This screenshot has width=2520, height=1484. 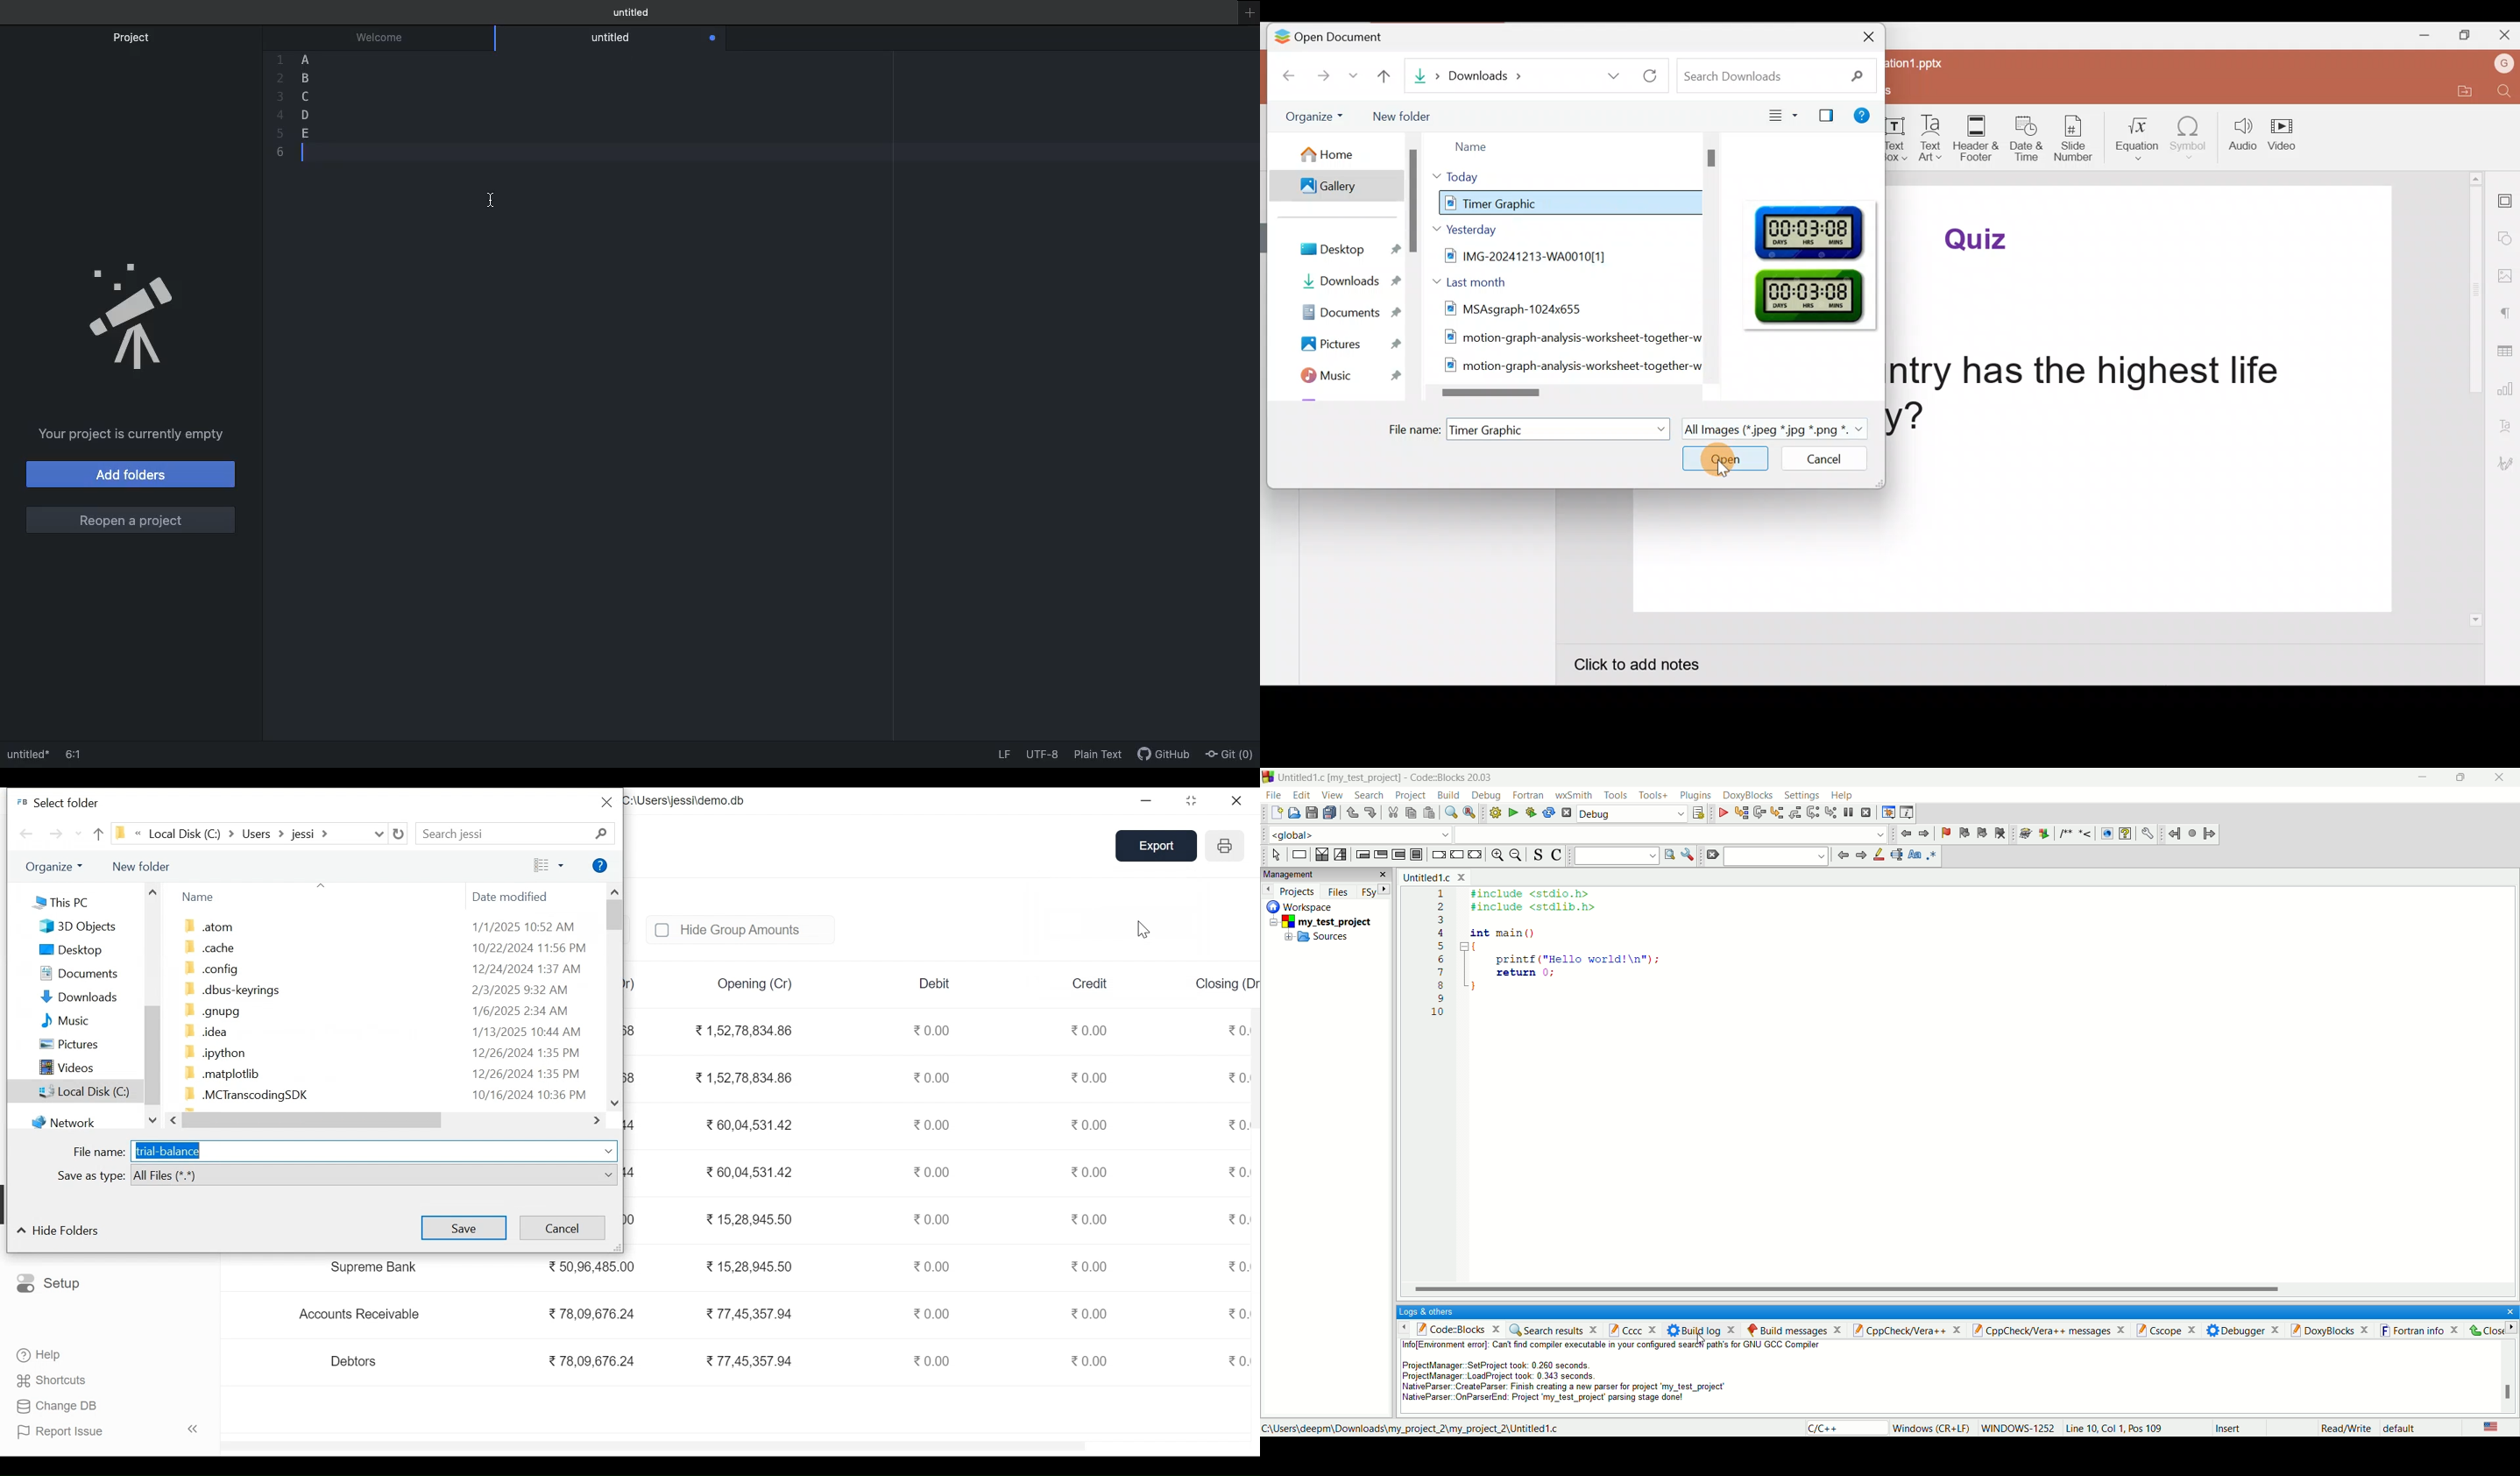 I want to click on Scroll bar, so click(x=1706, y=266).